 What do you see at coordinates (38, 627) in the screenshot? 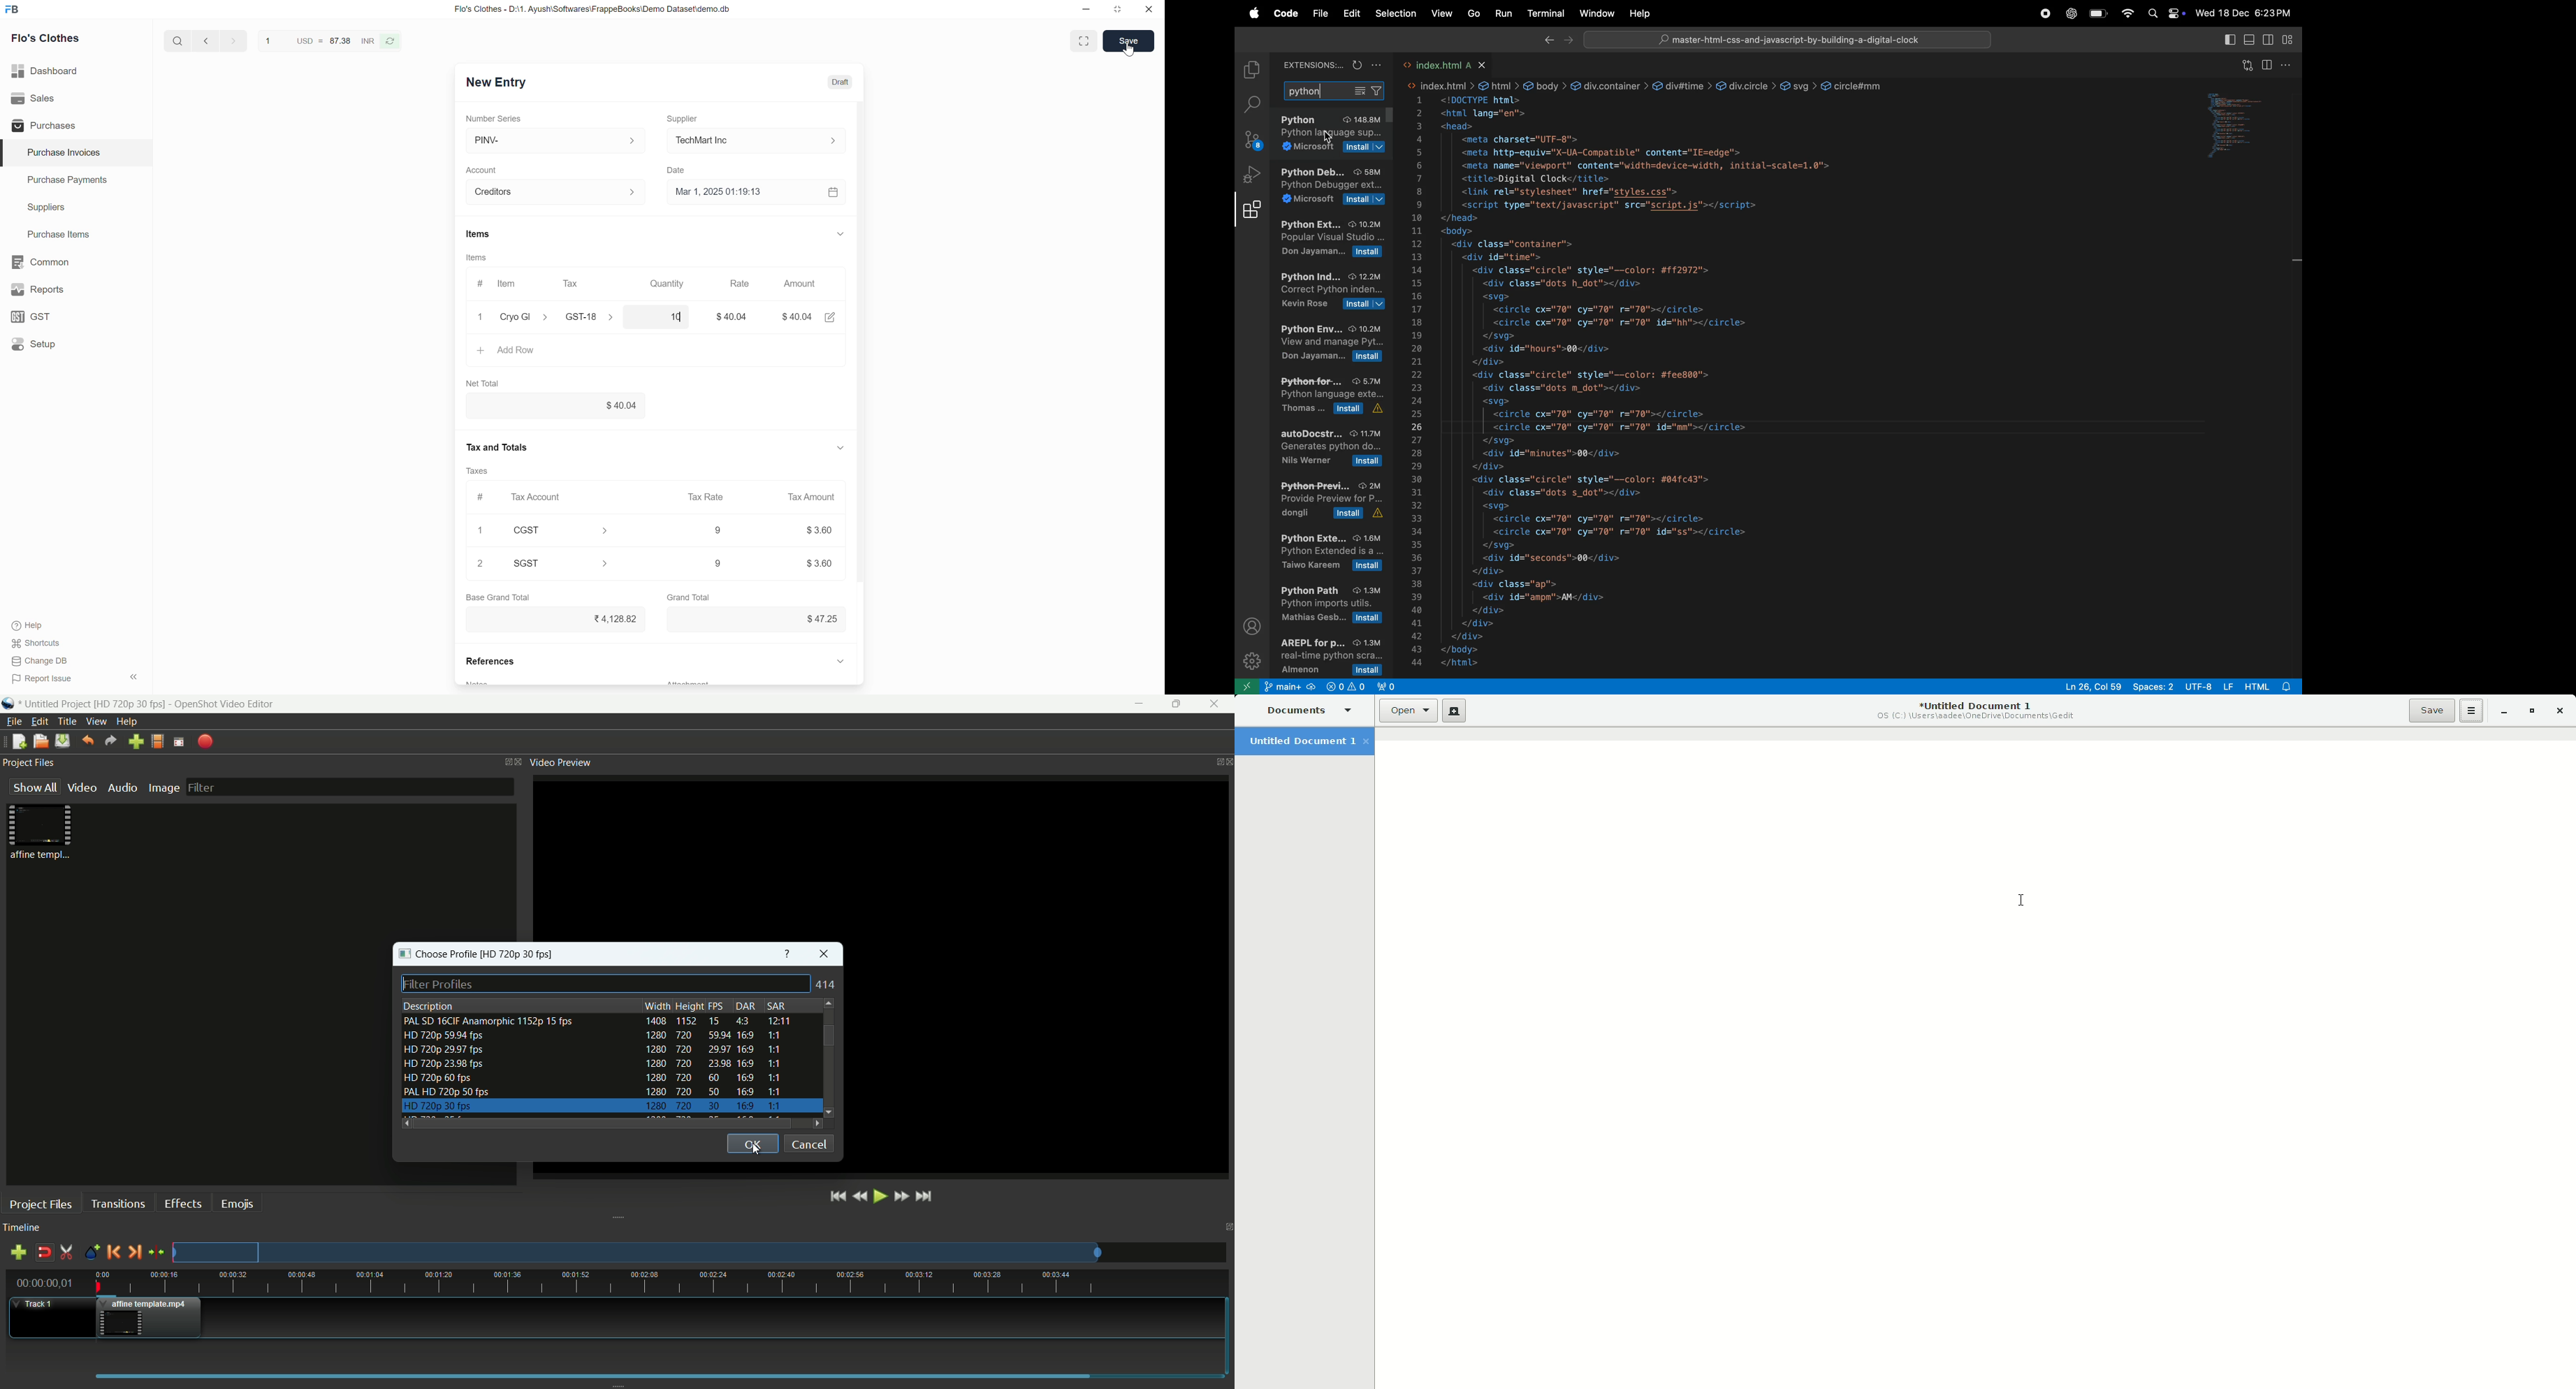
I see ` Help` at bounding box center [38, 627].